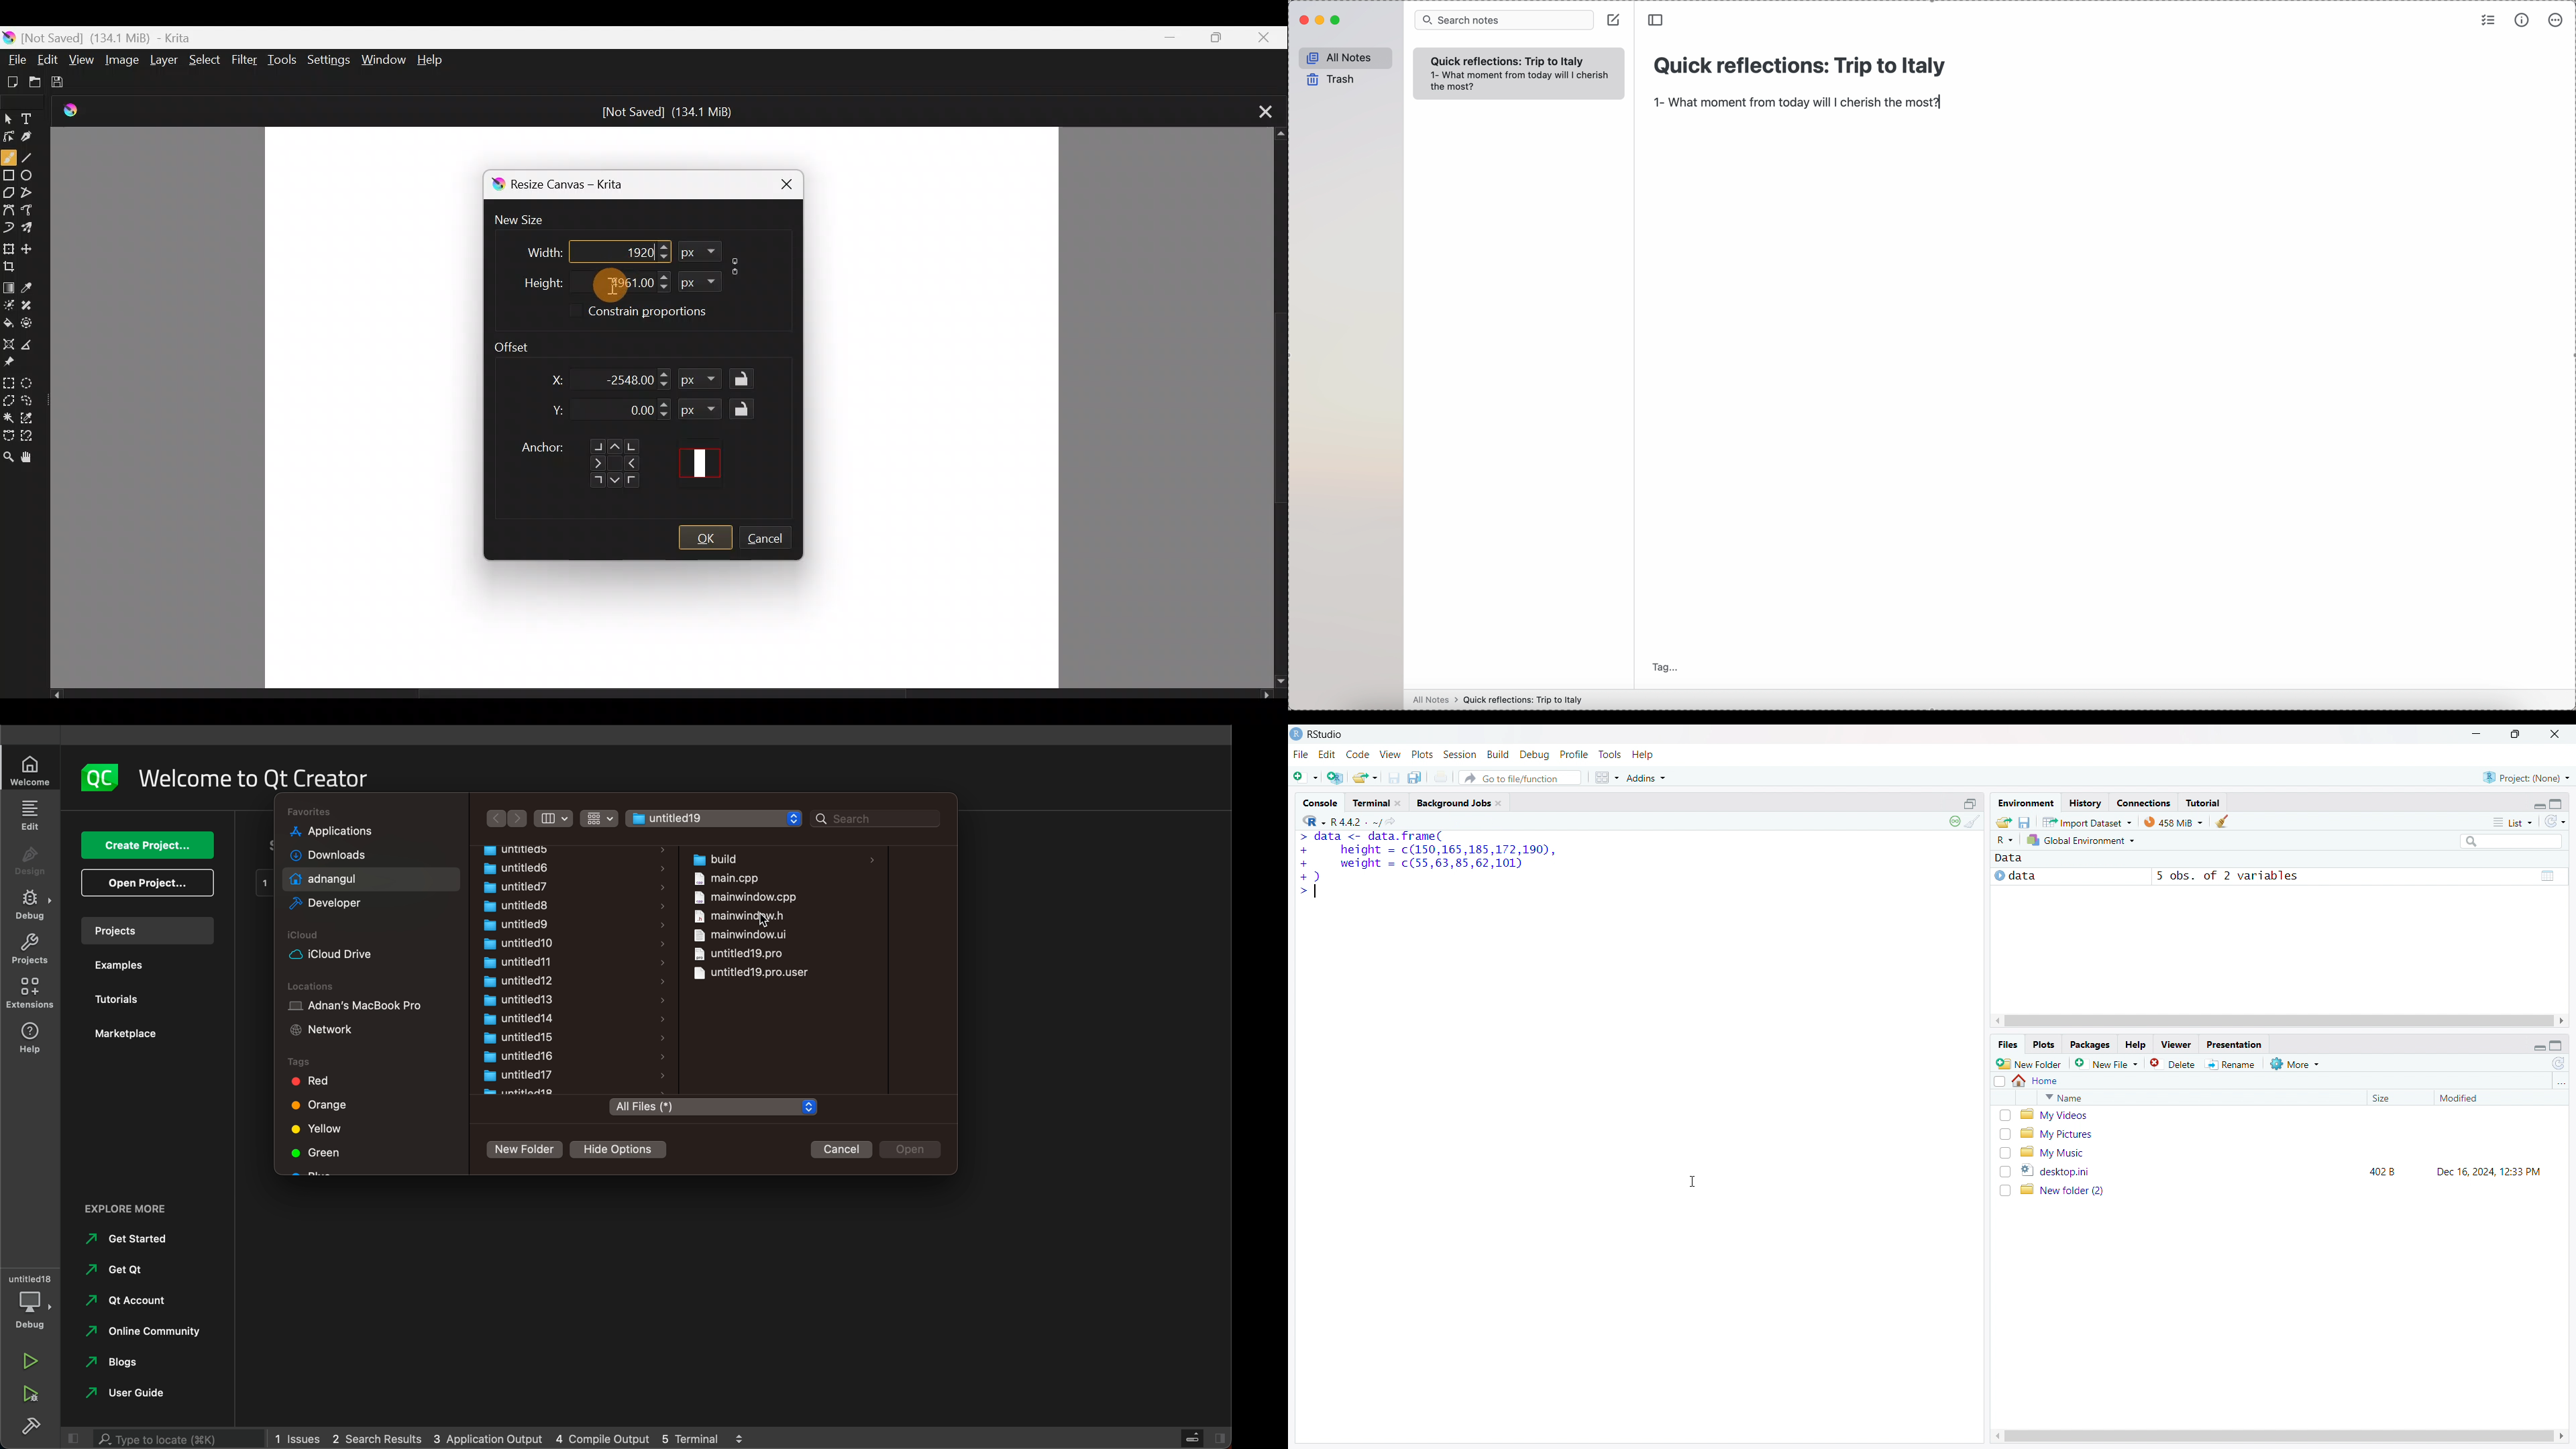 This screenshot has width=2576, height=1456. I want to click on scroll right, so click(2563, 1436).